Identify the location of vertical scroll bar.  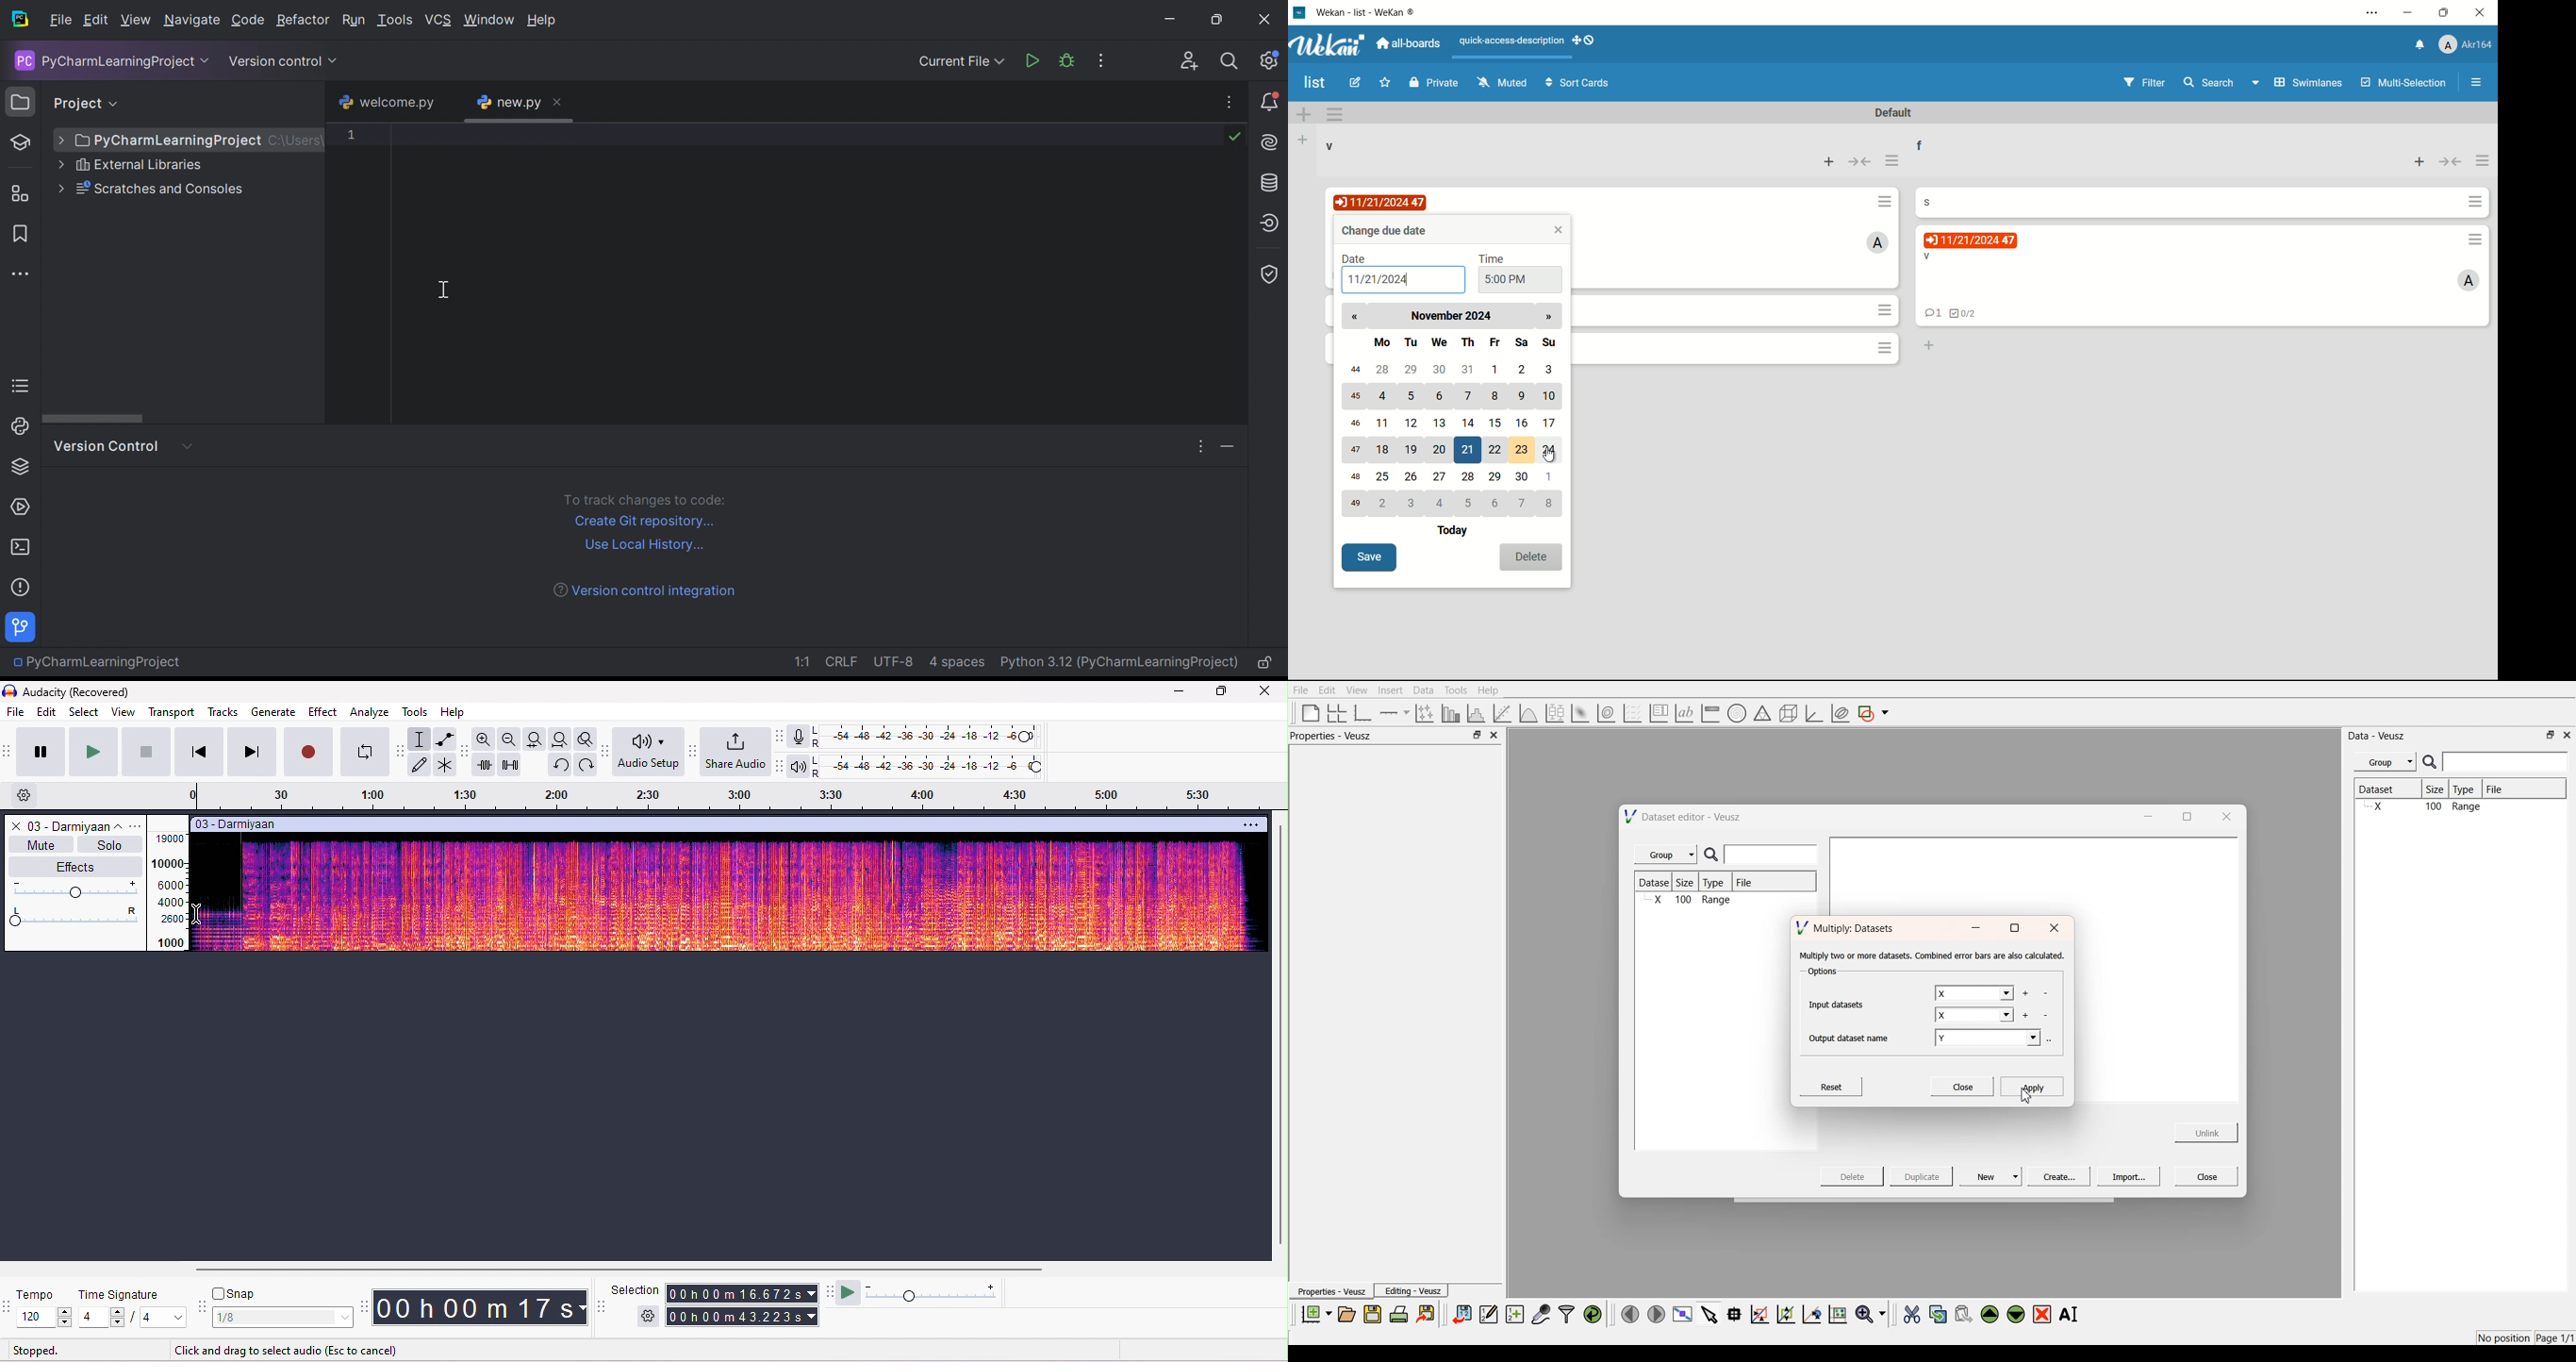
(1280, 1036).